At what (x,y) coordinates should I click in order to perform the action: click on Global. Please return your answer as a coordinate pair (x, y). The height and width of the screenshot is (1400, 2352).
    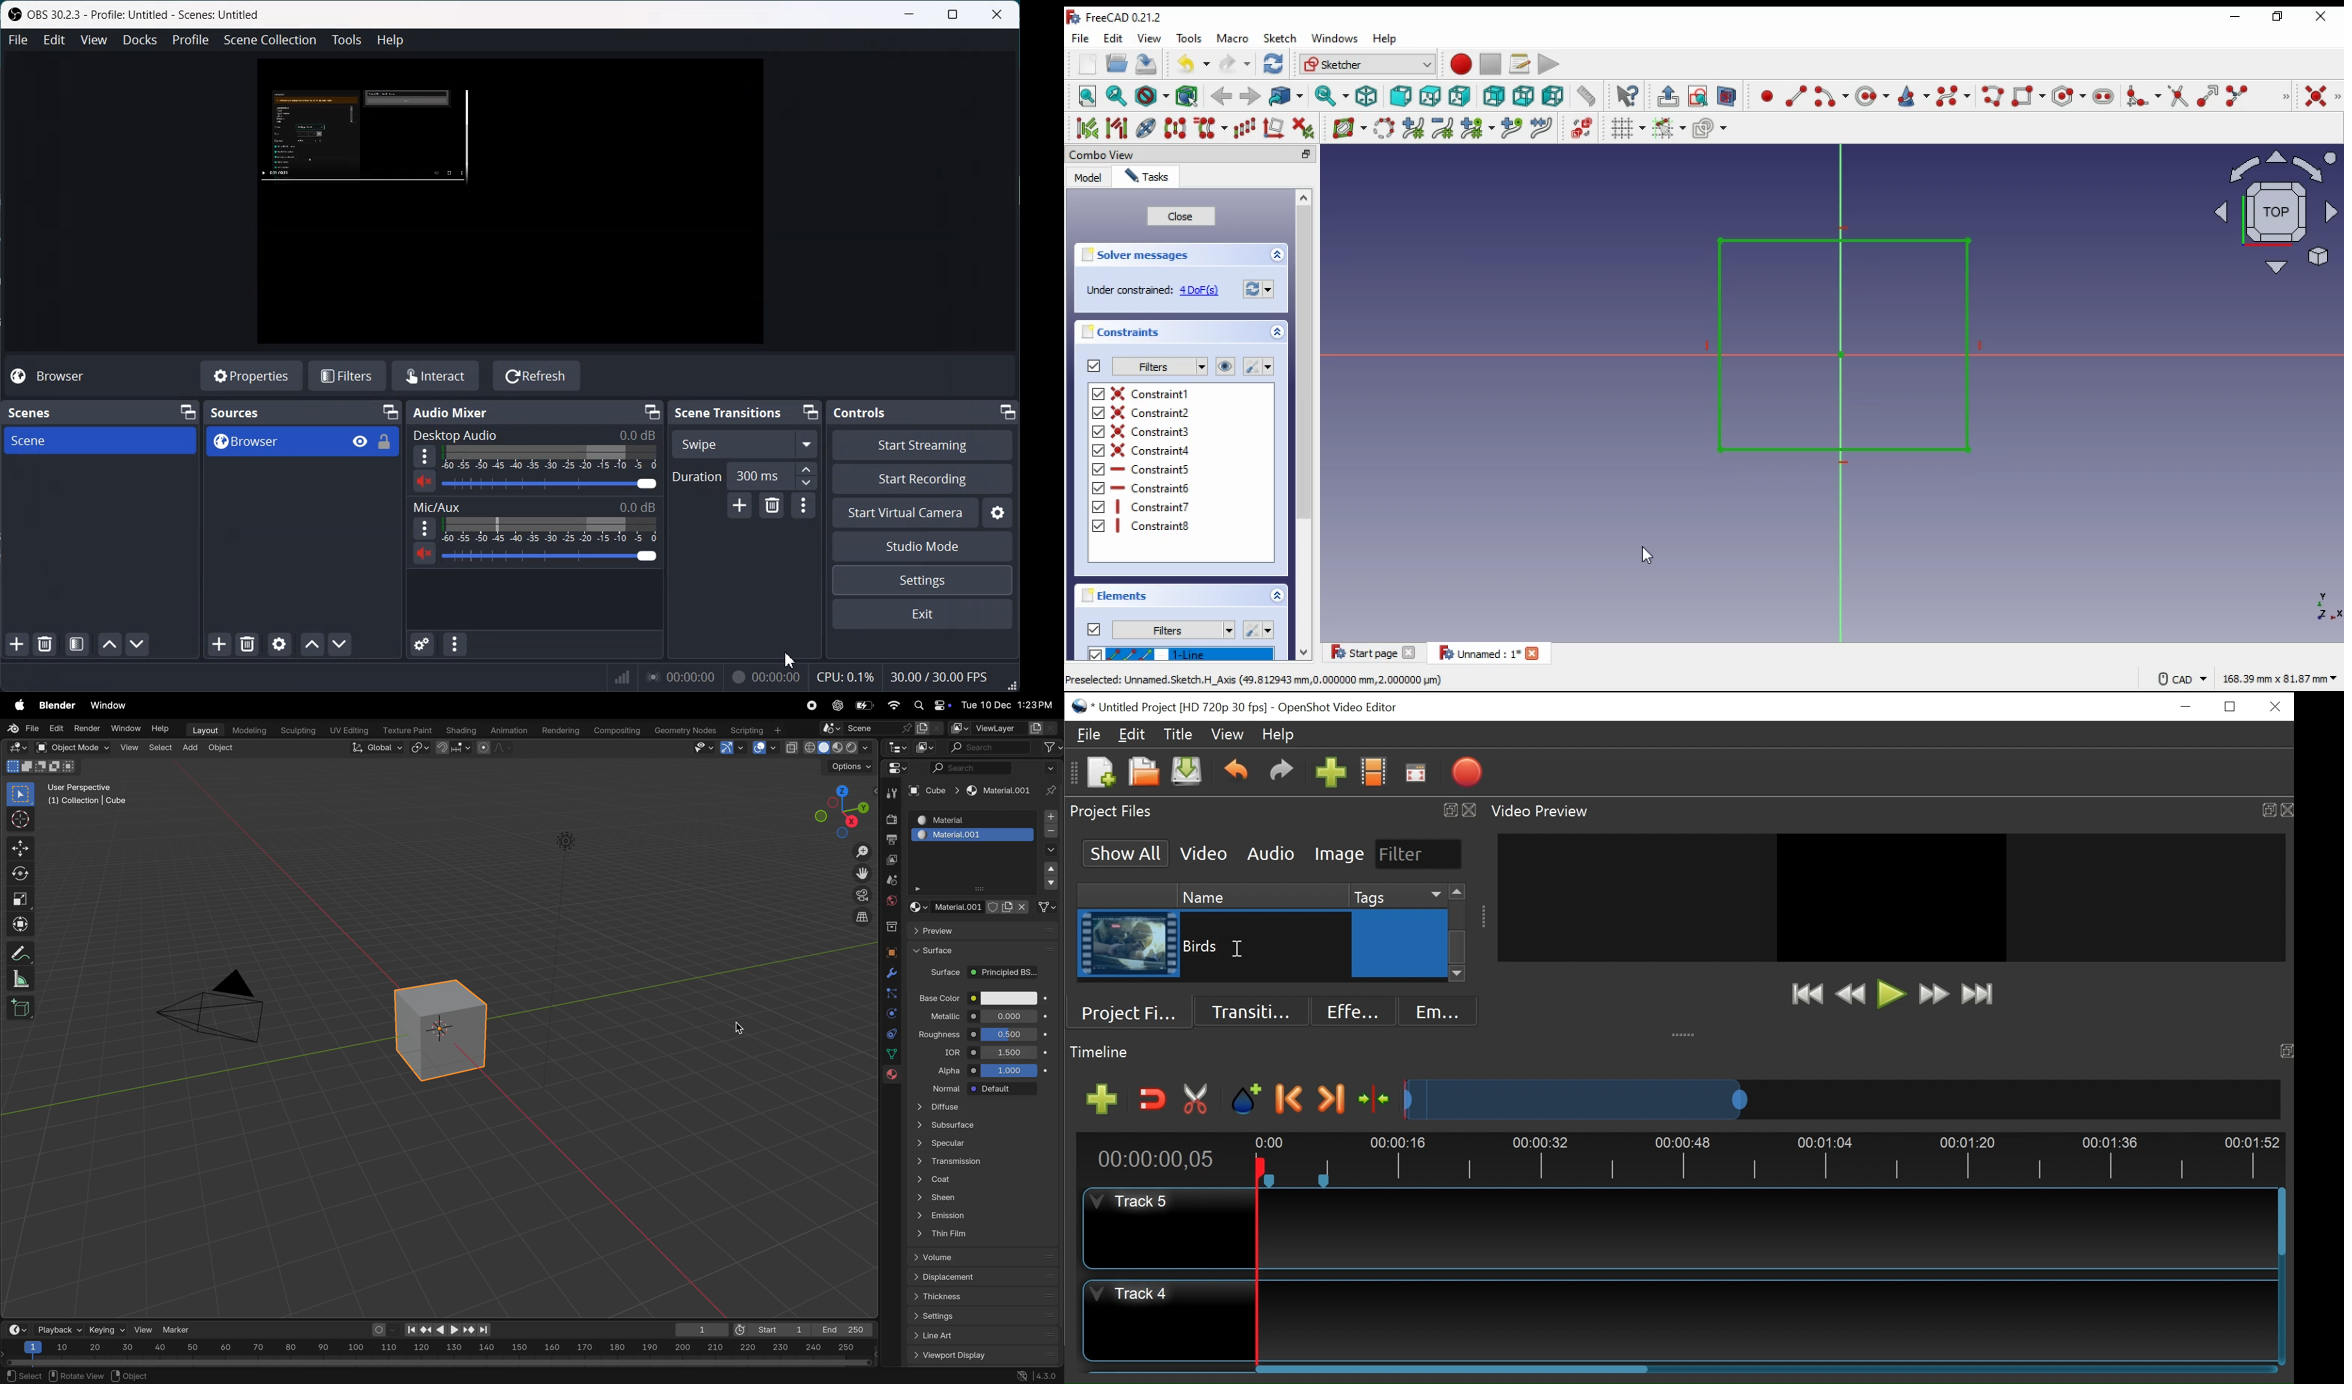
    Looking at the image, I should click on (374, 747).